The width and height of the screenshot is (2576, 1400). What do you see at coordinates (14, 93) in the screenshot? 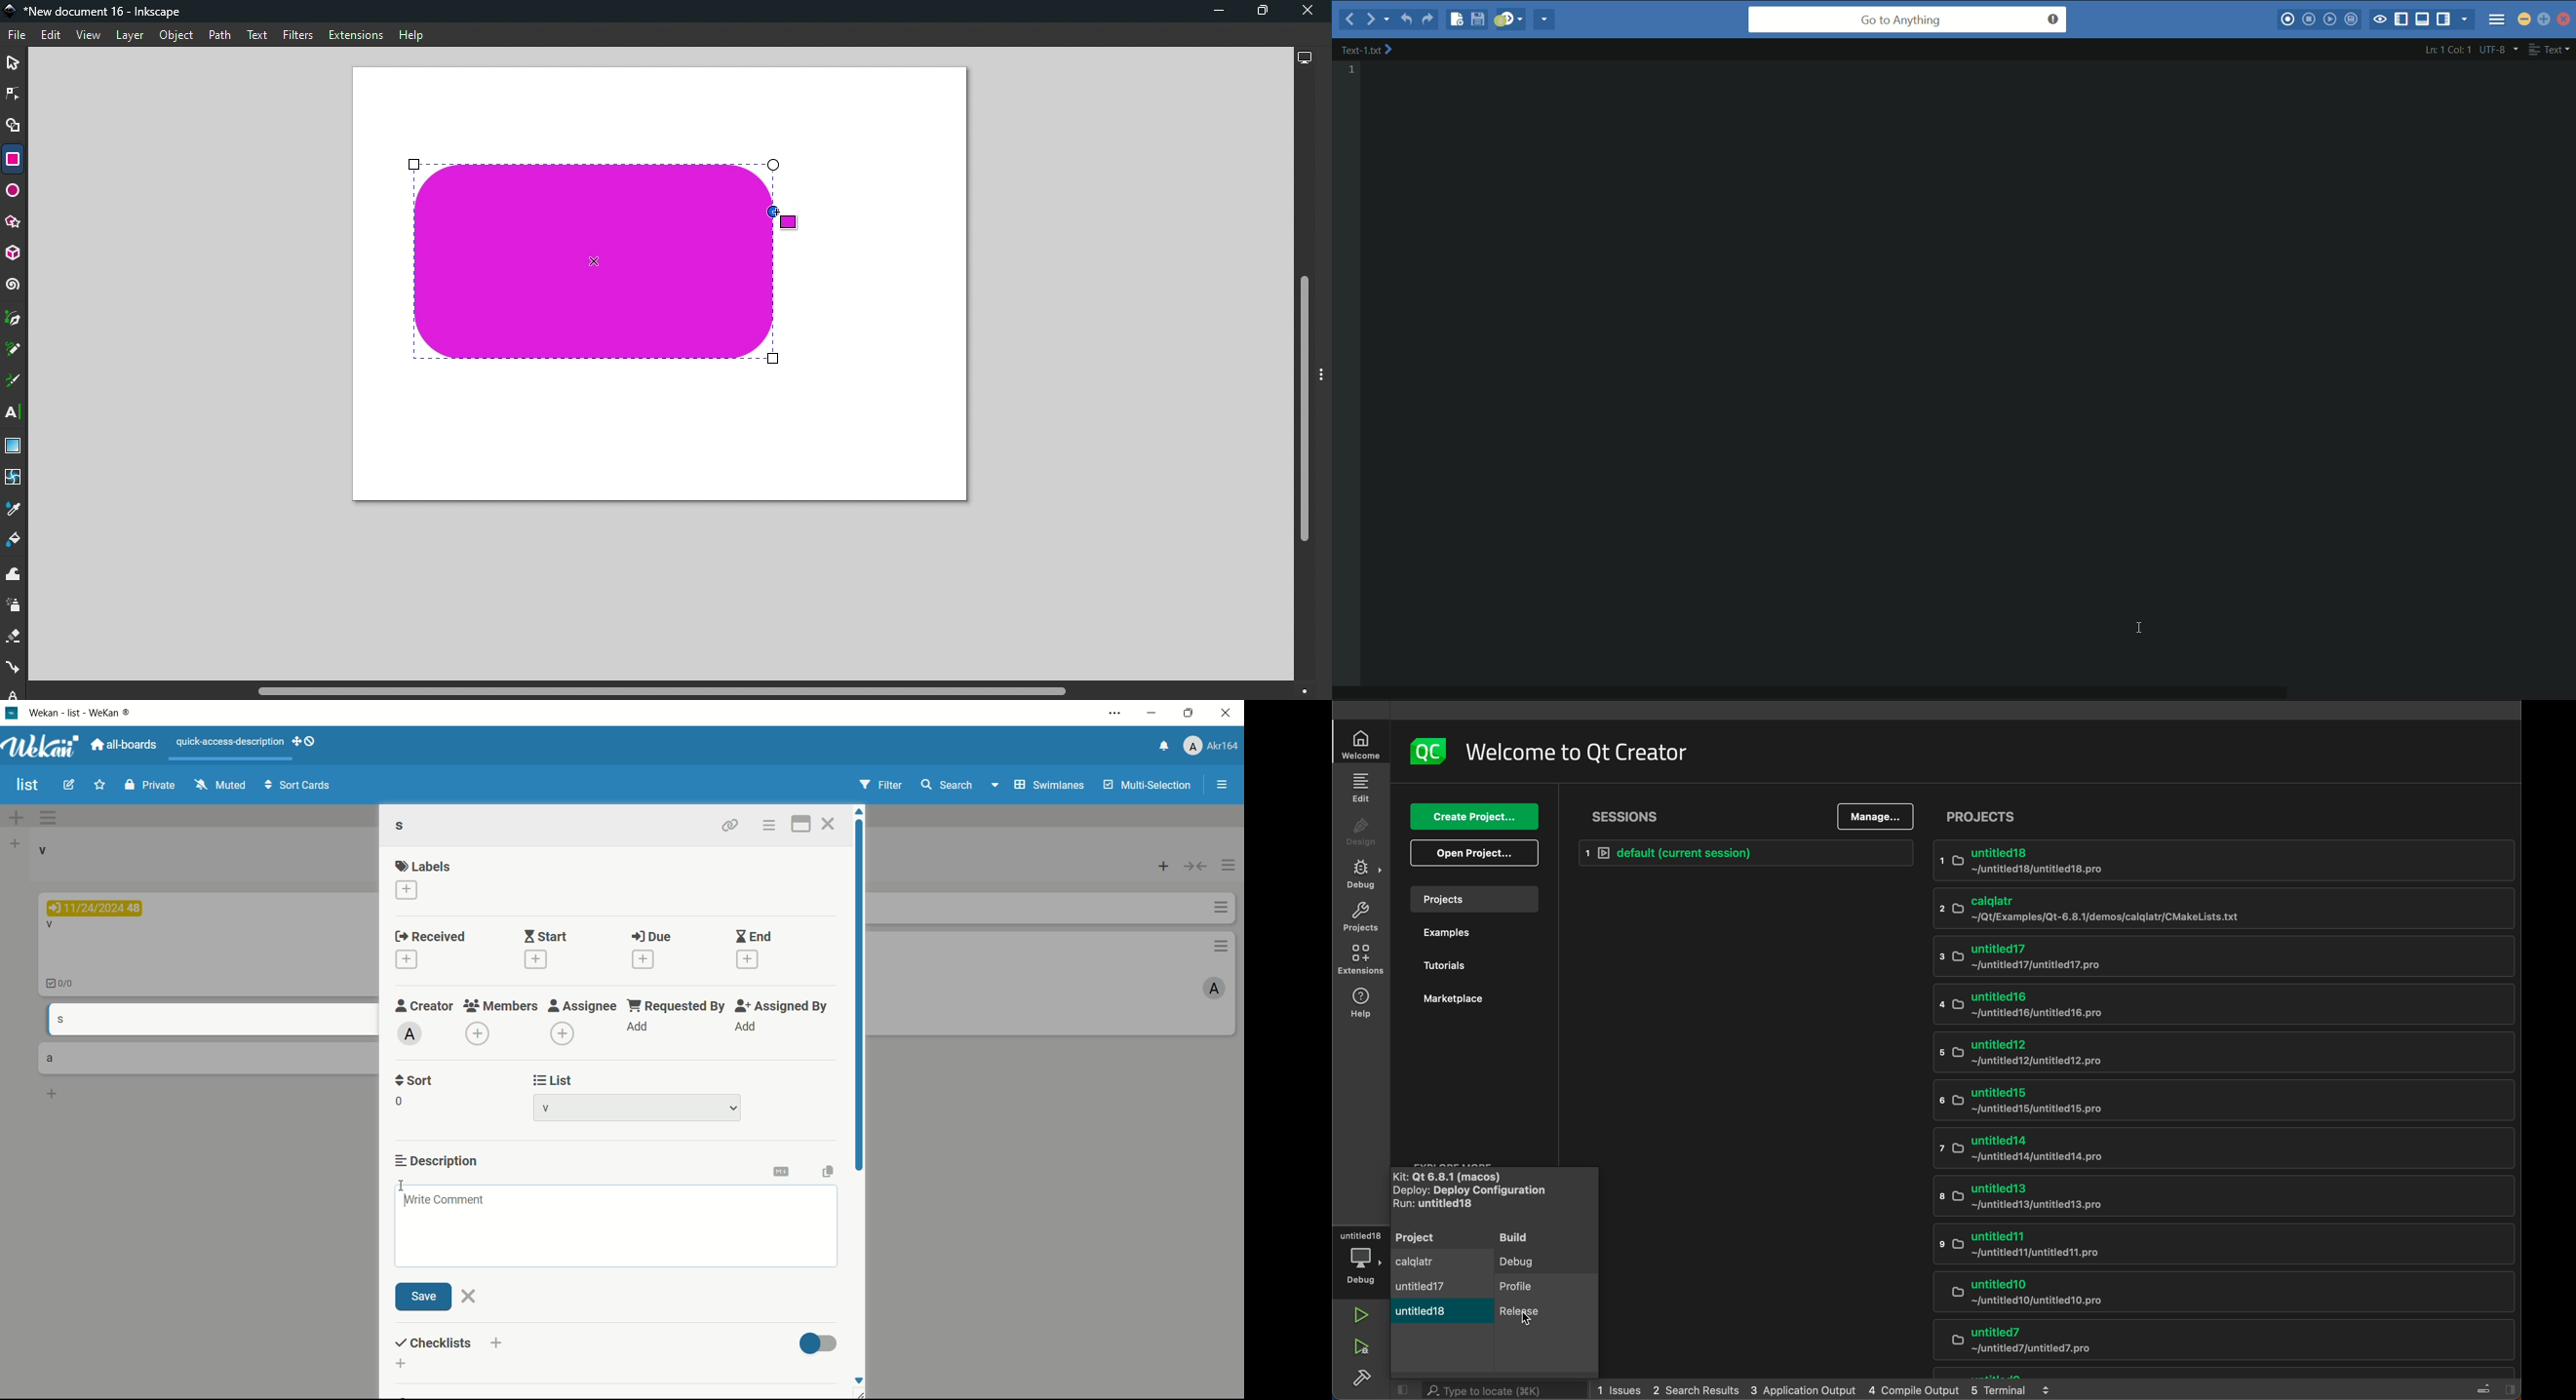
I see `Node tool` at bounding box center [14, 93].